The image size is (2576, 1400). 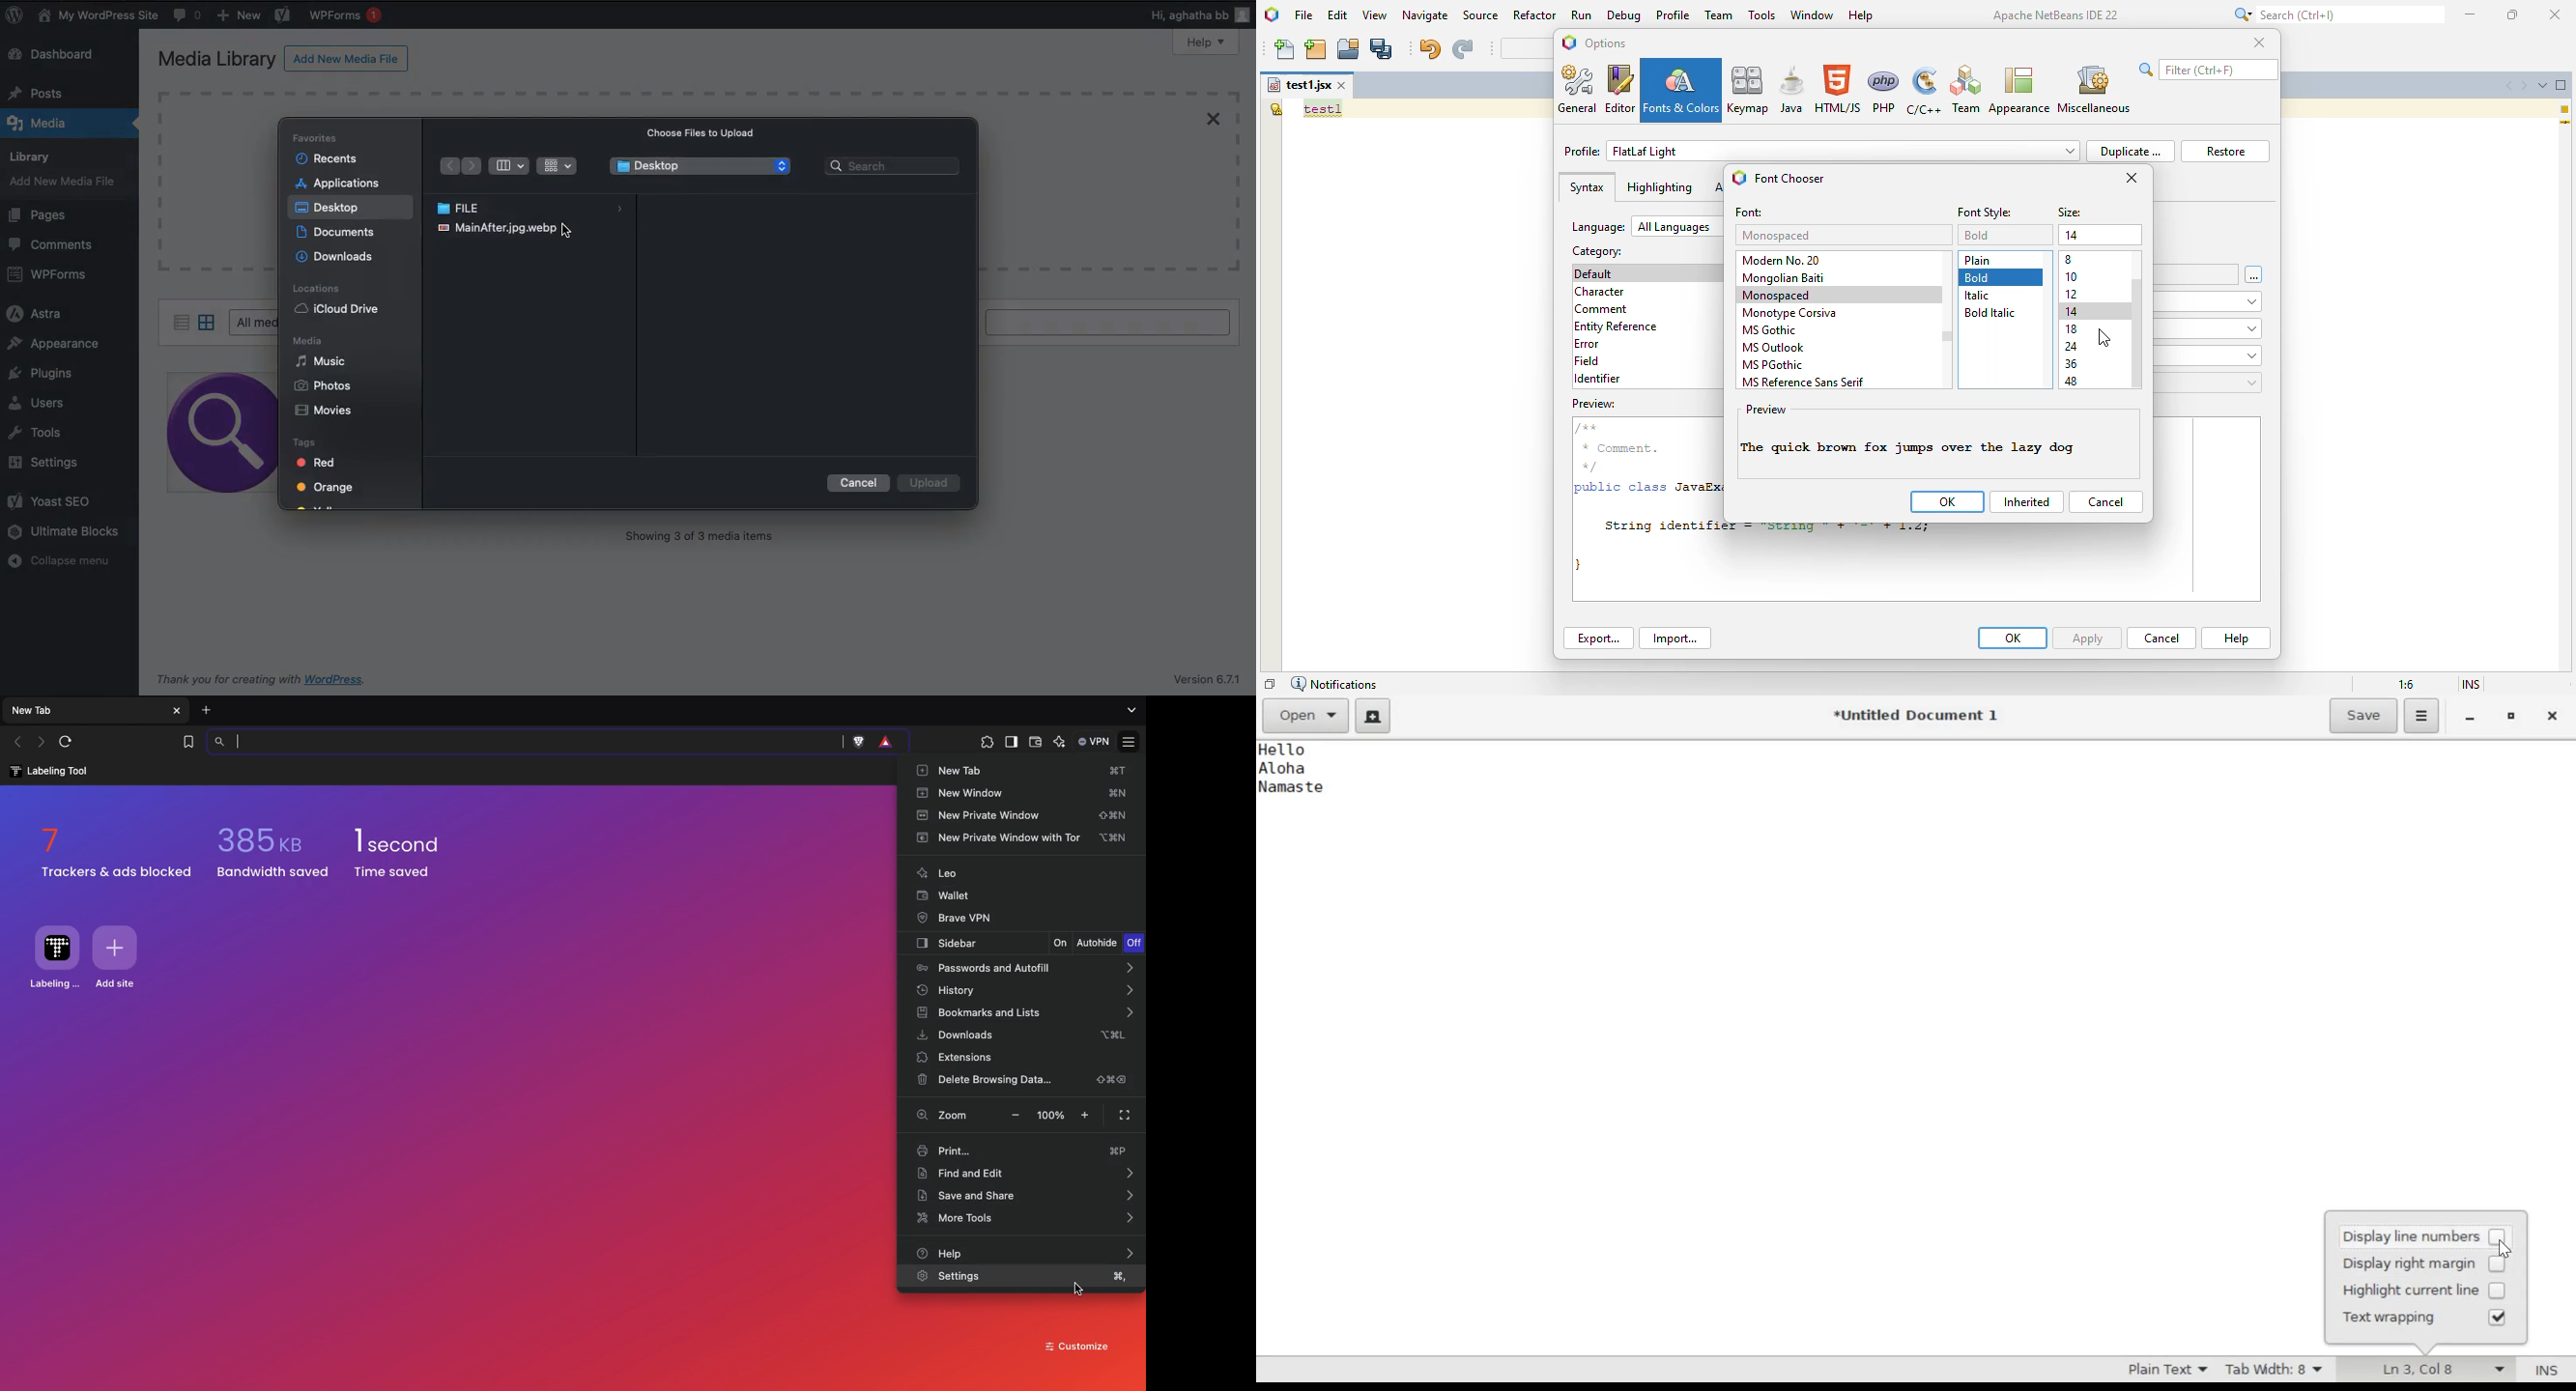 What do you see at coordinates (336, 257) in the screenshot?
I see `Downloads` at bounding box center [336, 257].